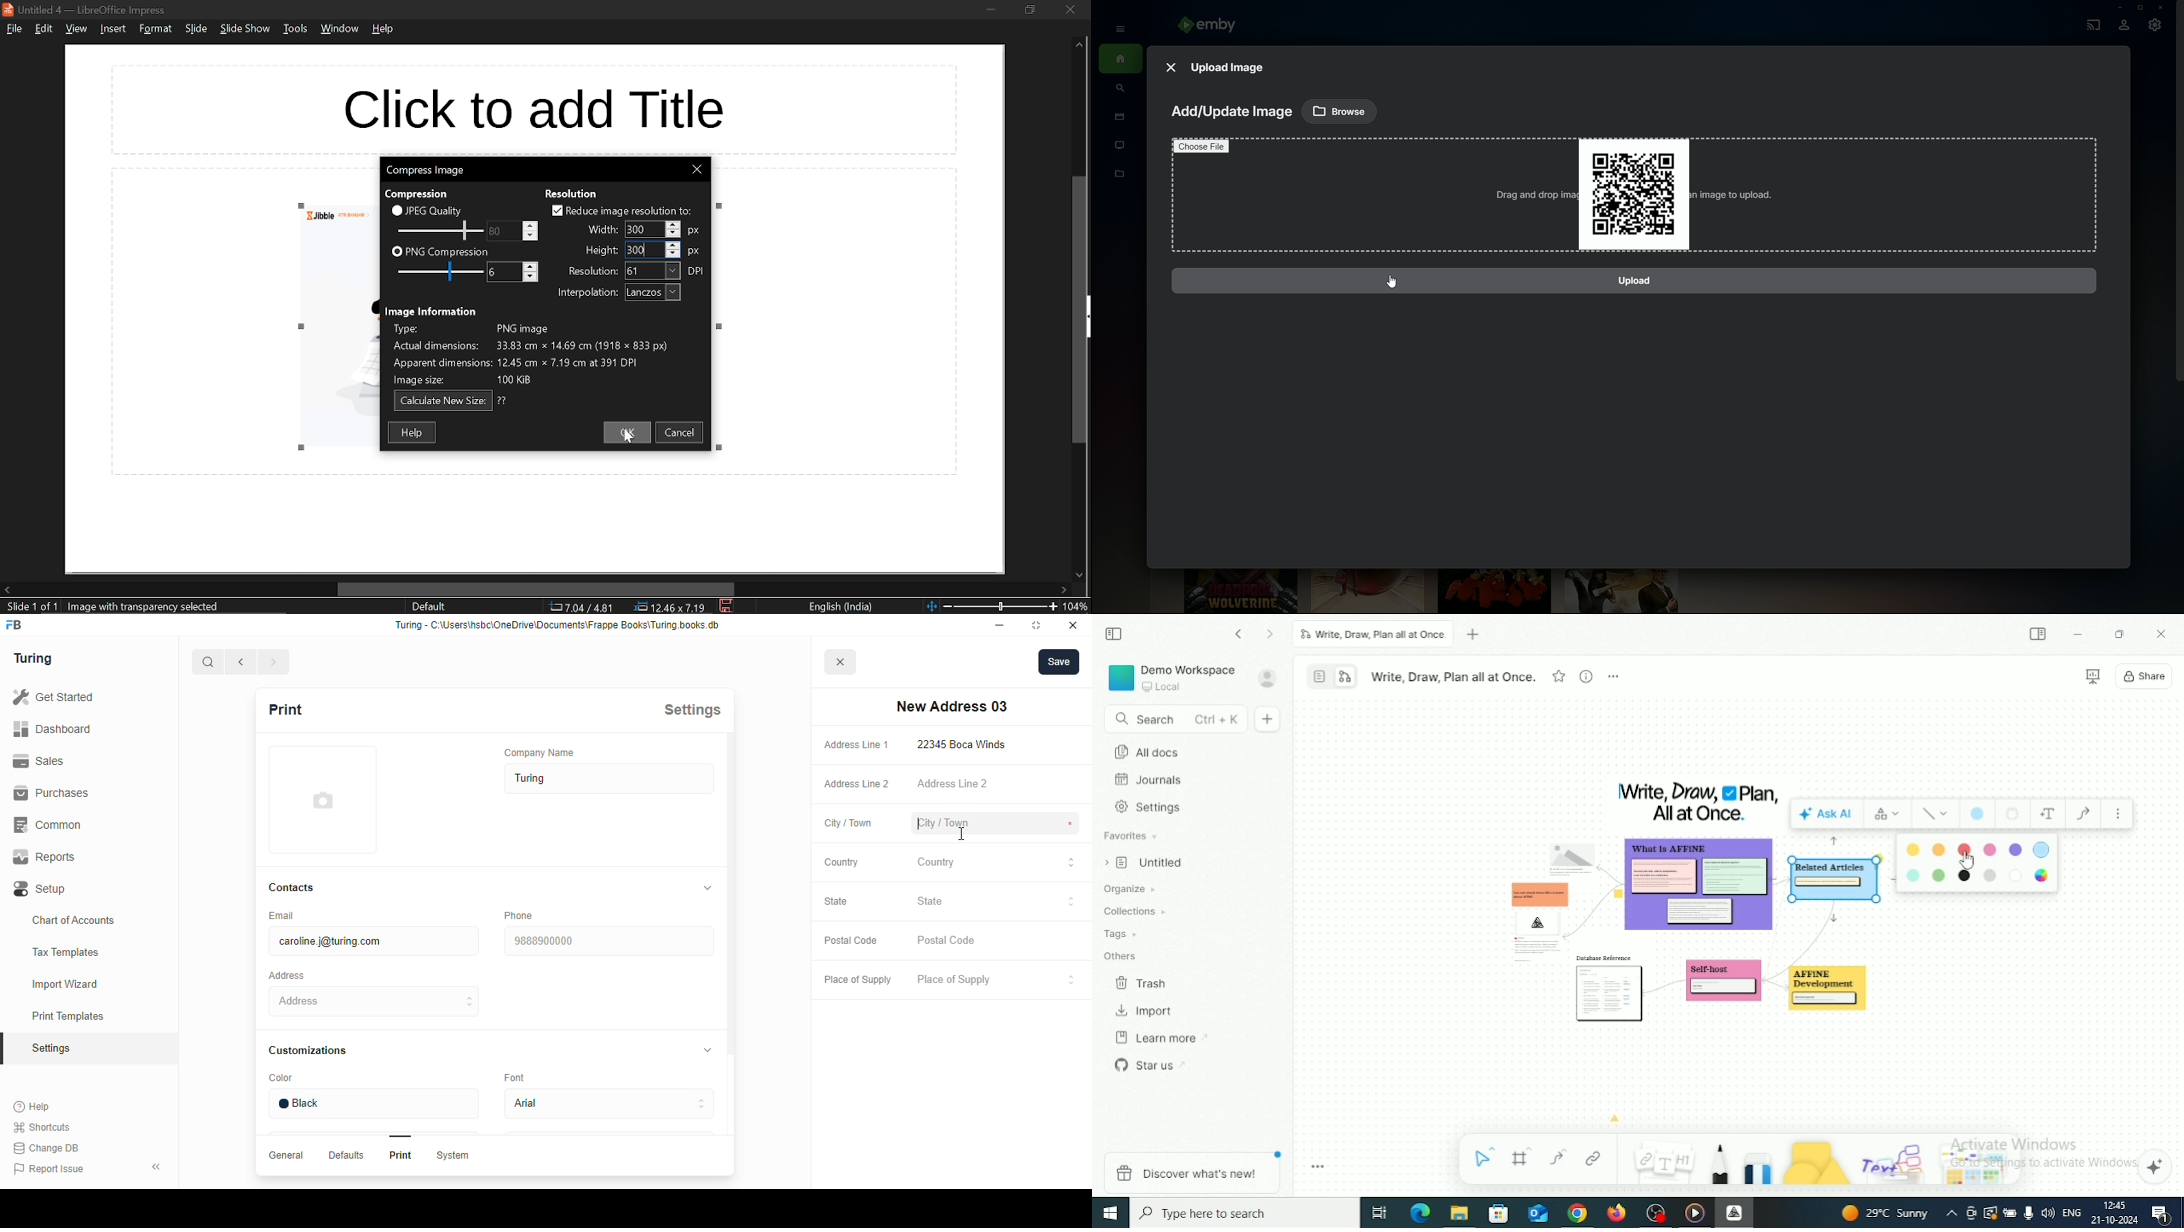 This screenshot has width=2184, height=1232. What do you see at coordinates (652, 293) in the screenshot?
I see `interpolation` at bounding box center [652, 293].